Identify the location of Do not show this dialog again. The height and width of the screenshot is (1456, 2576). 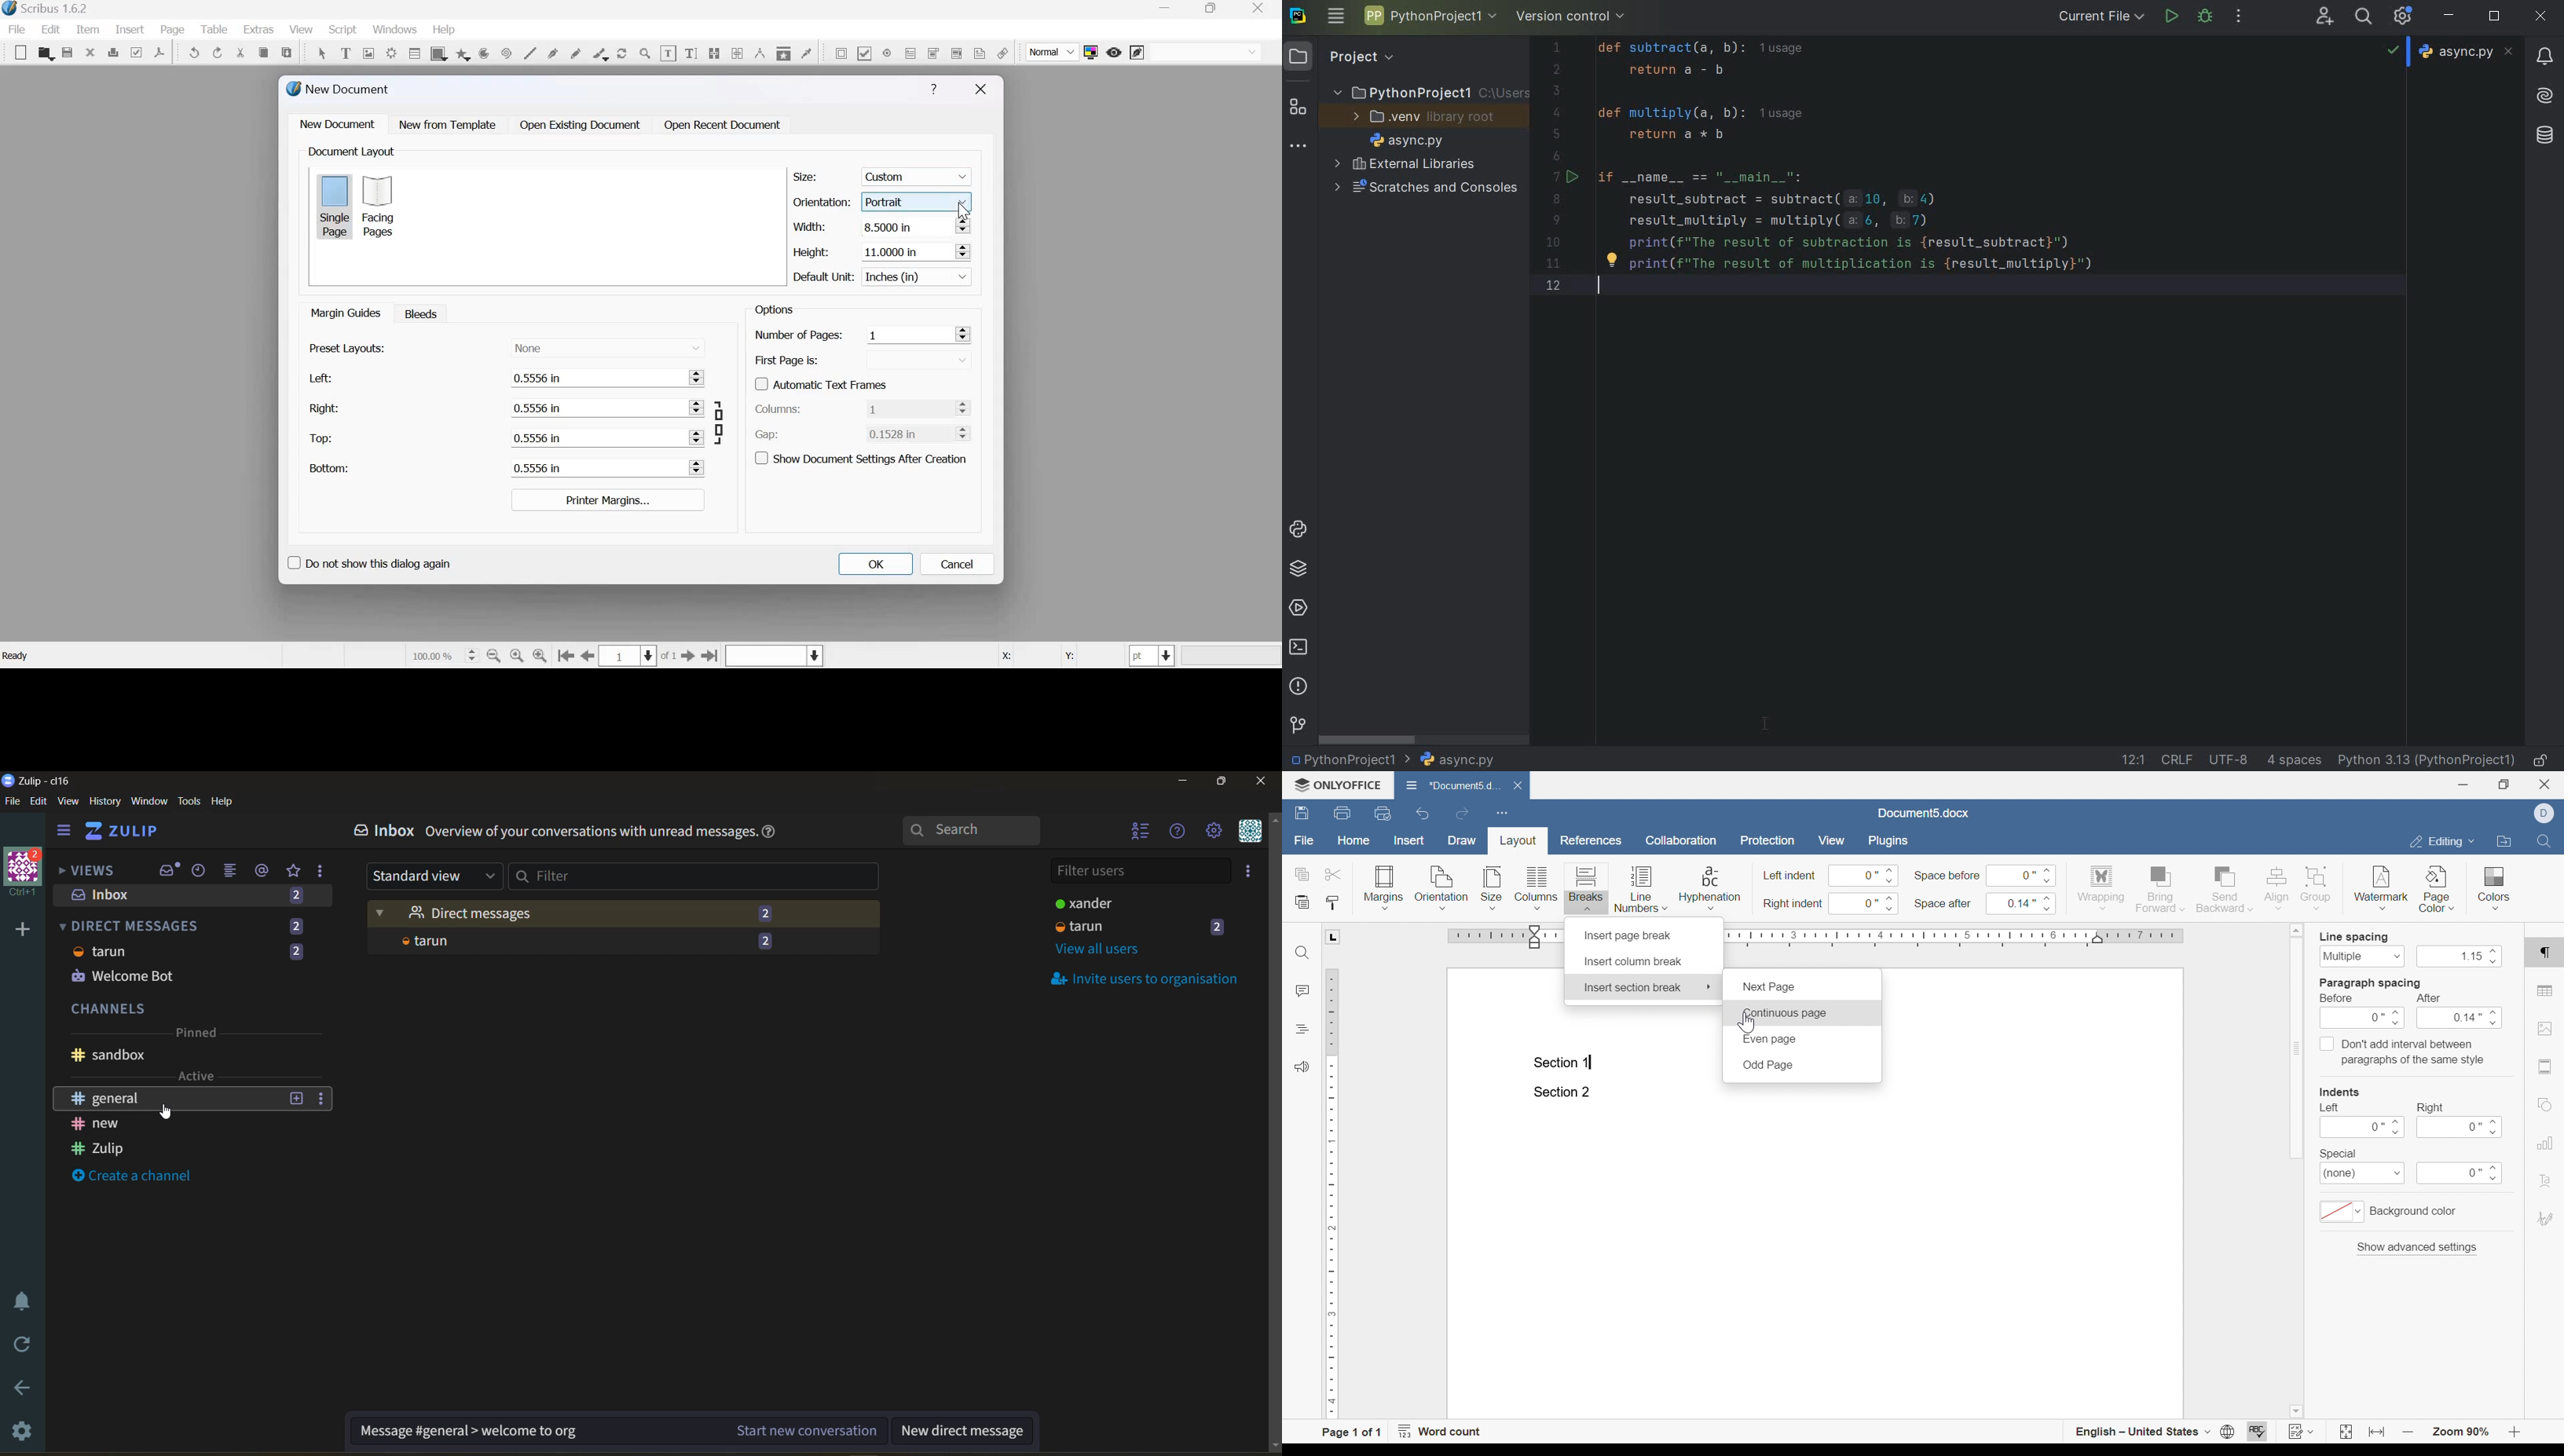
(368, 561).